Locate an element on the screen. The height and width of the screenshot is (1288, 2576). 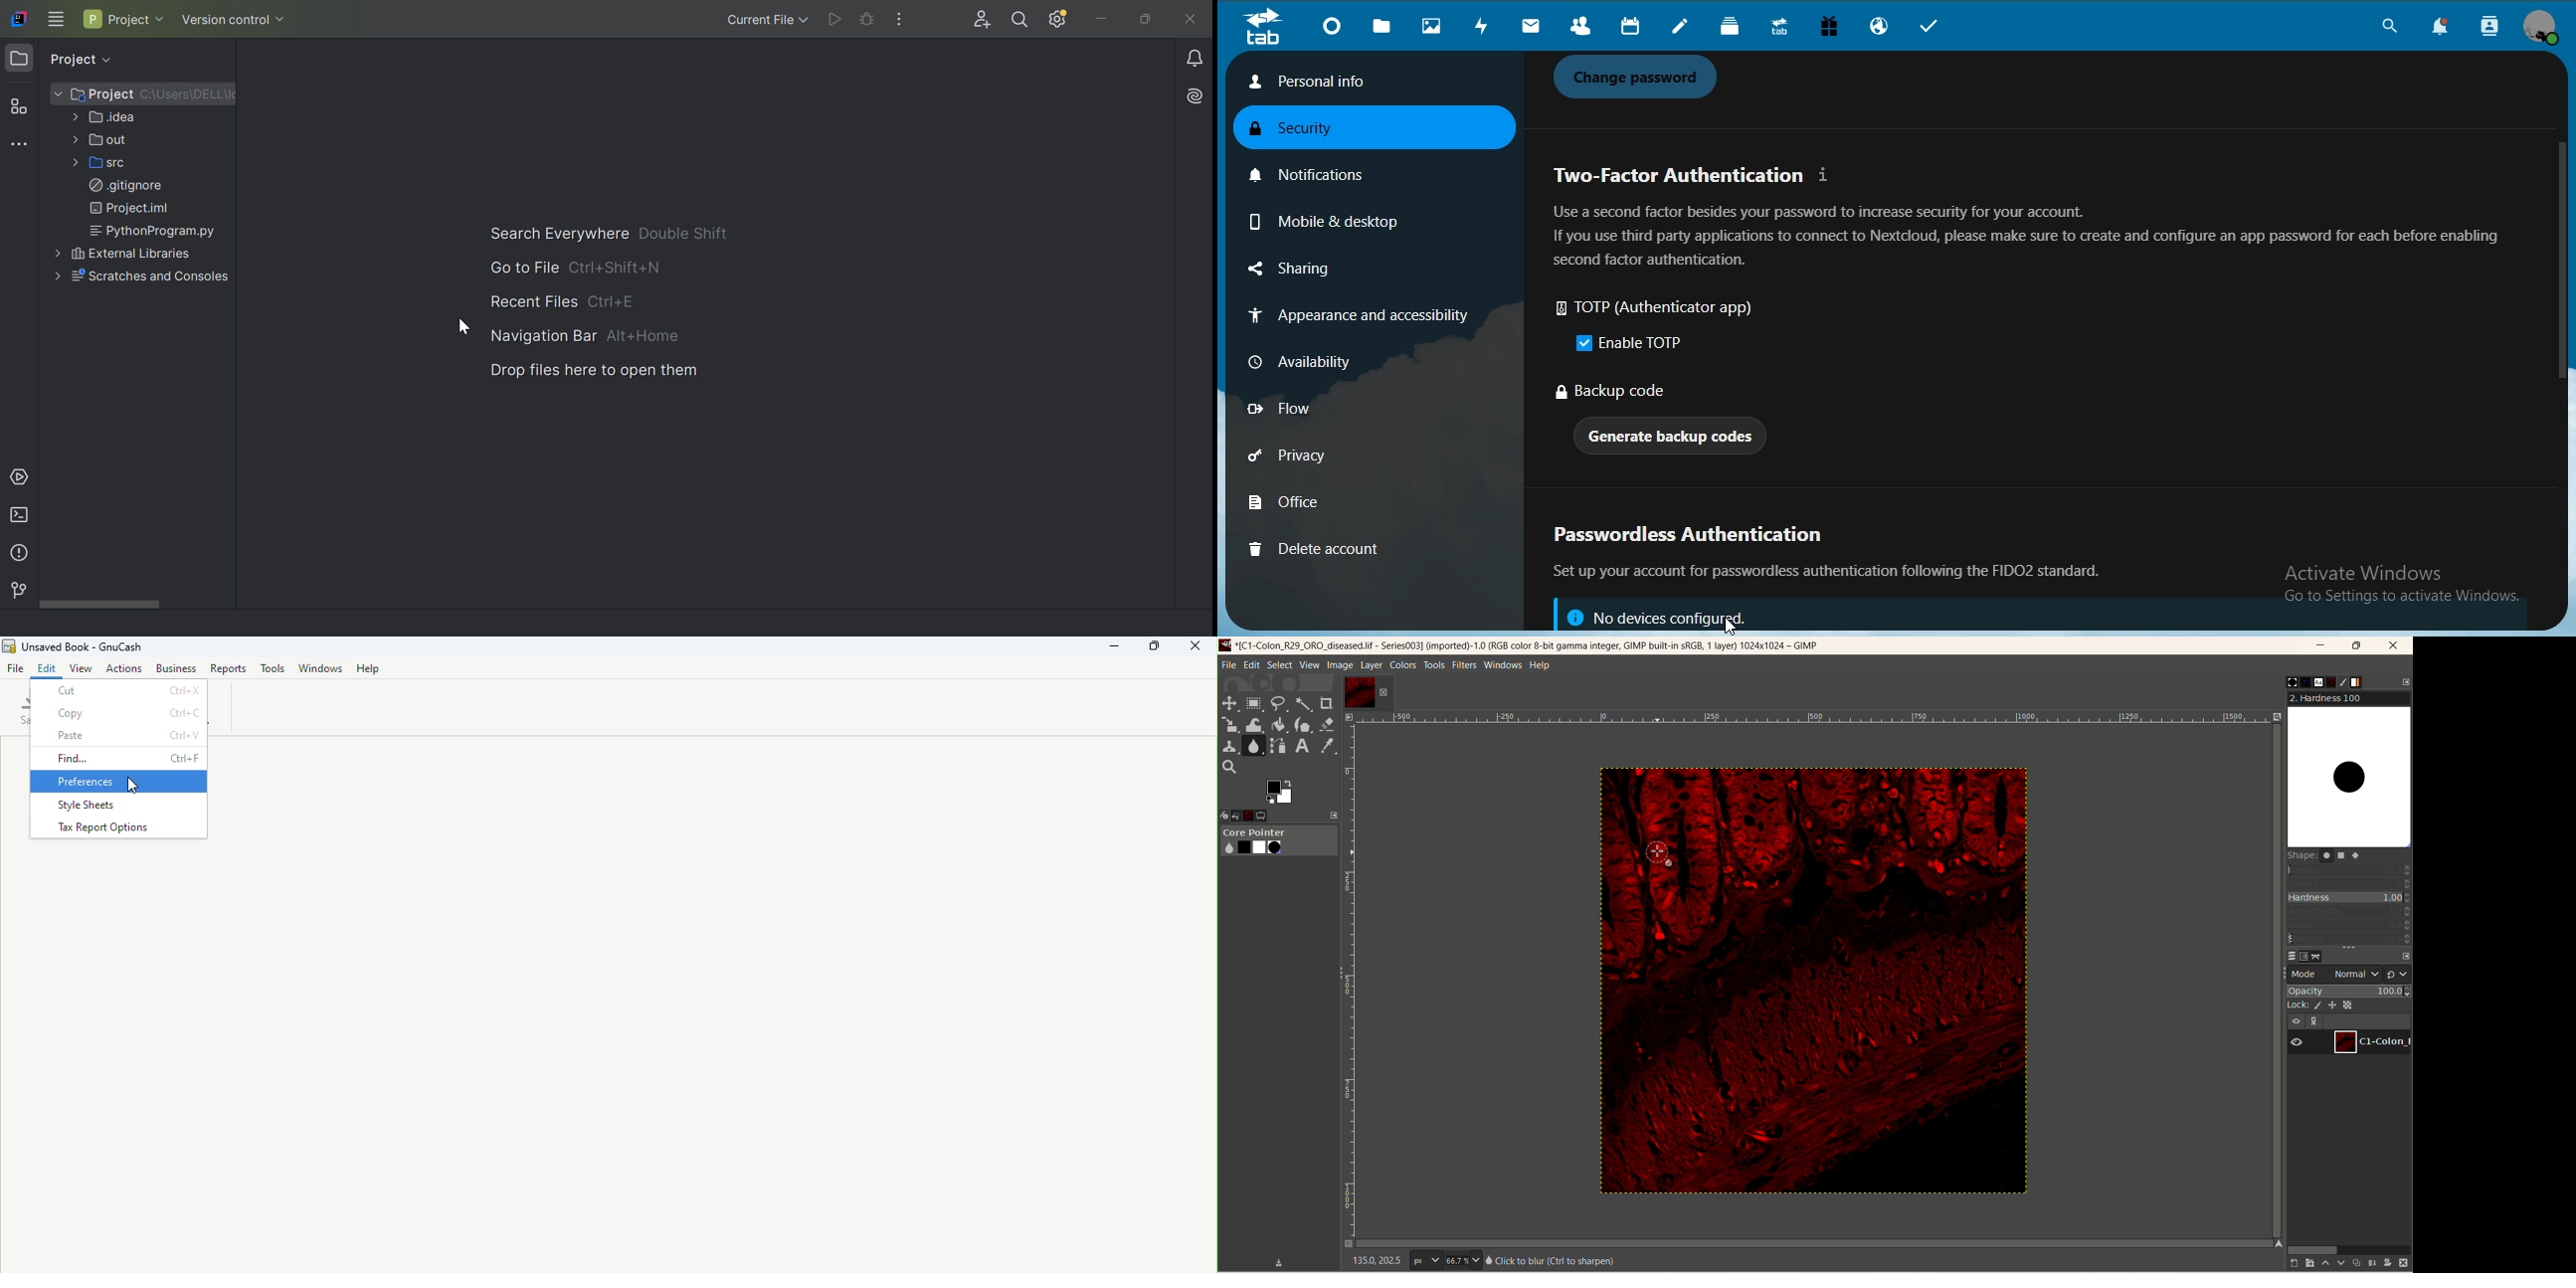
windows is located at coordinates (1505, 665).